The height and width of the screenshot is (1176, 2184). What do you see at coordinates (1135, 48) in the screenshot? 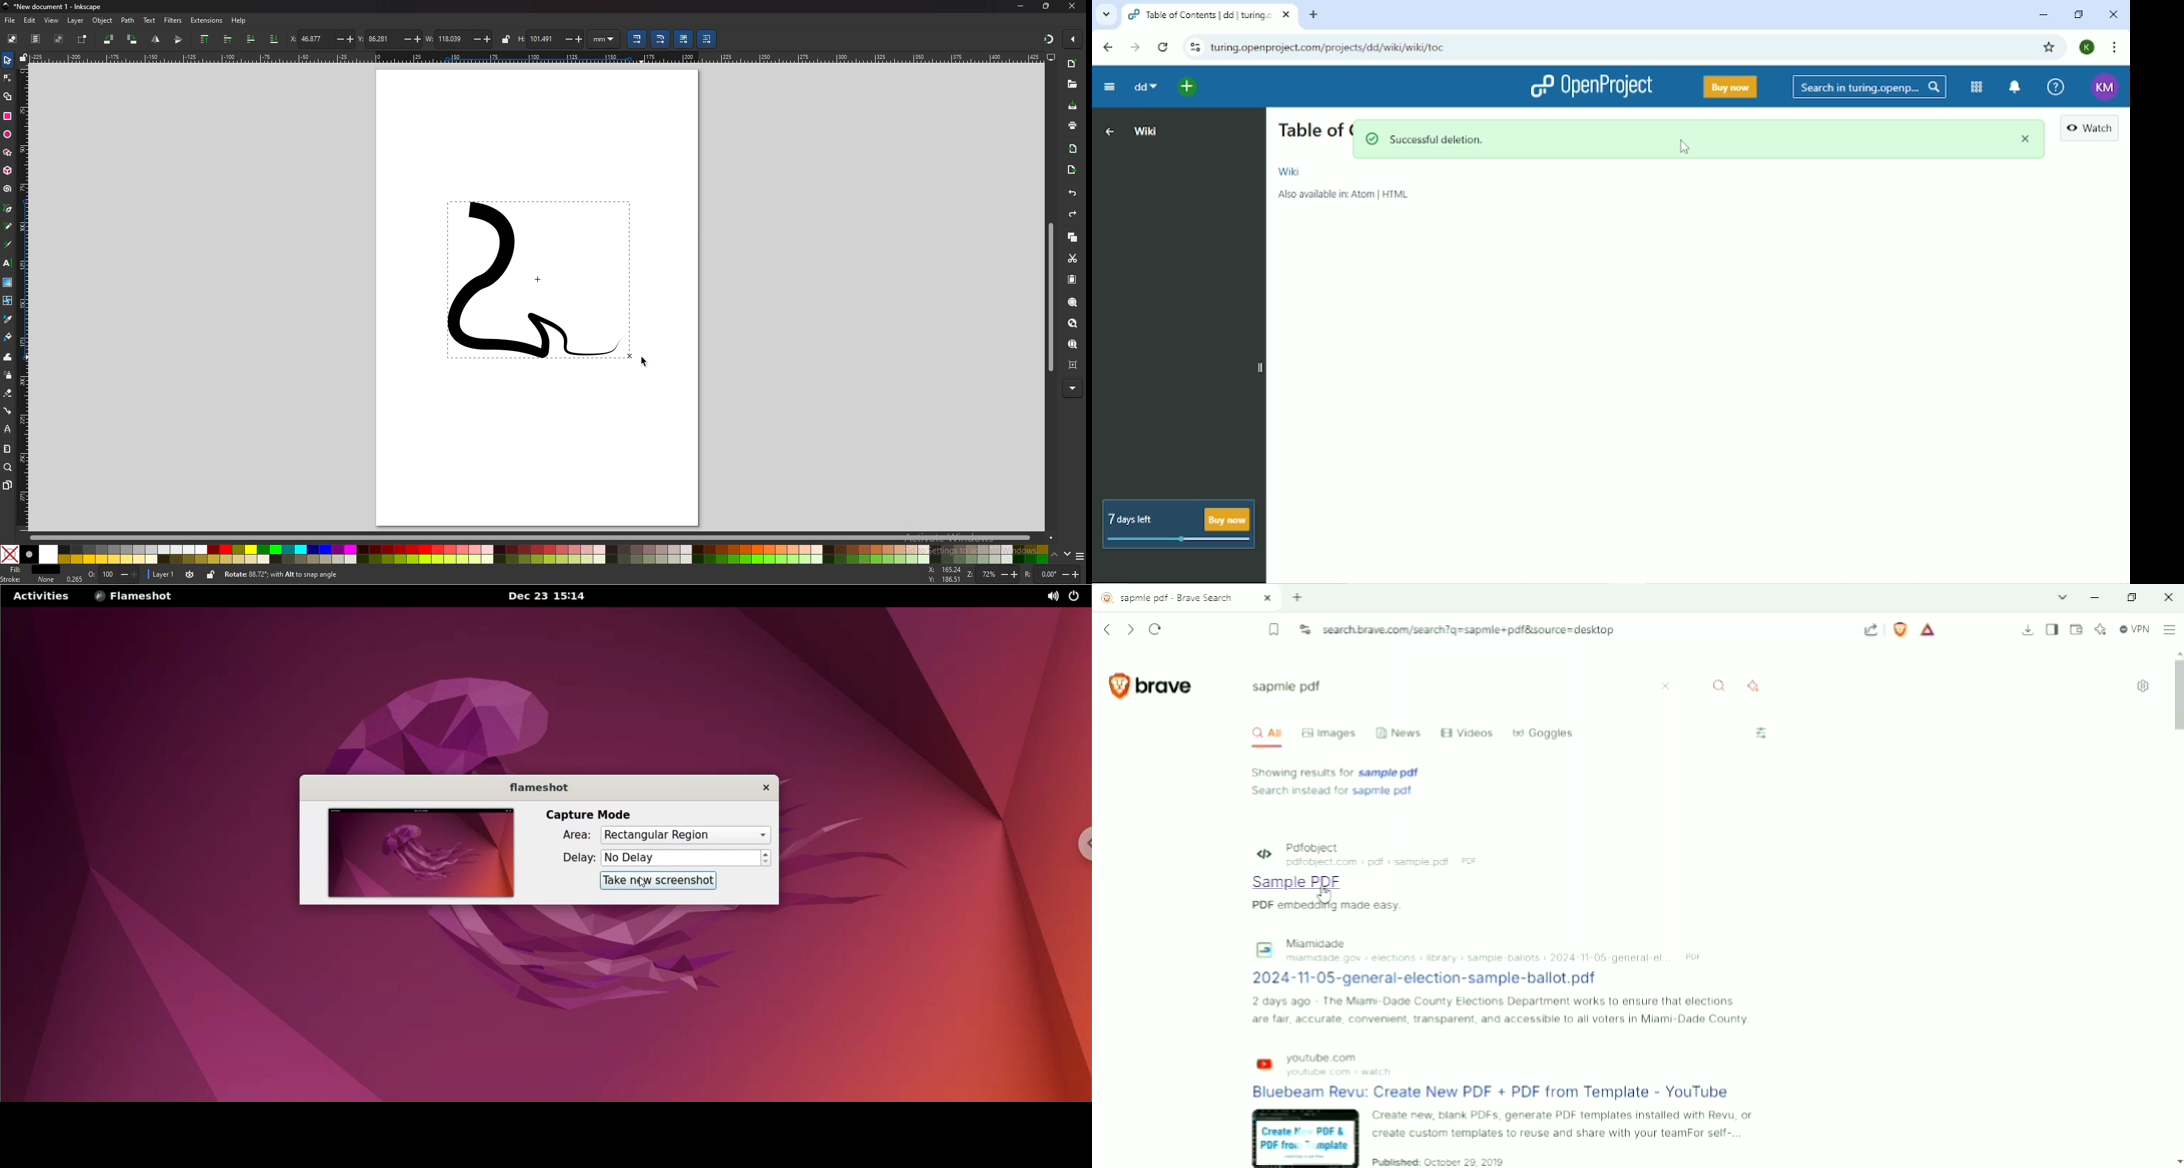
I see `Forward` at bounding box center [1135, 48].